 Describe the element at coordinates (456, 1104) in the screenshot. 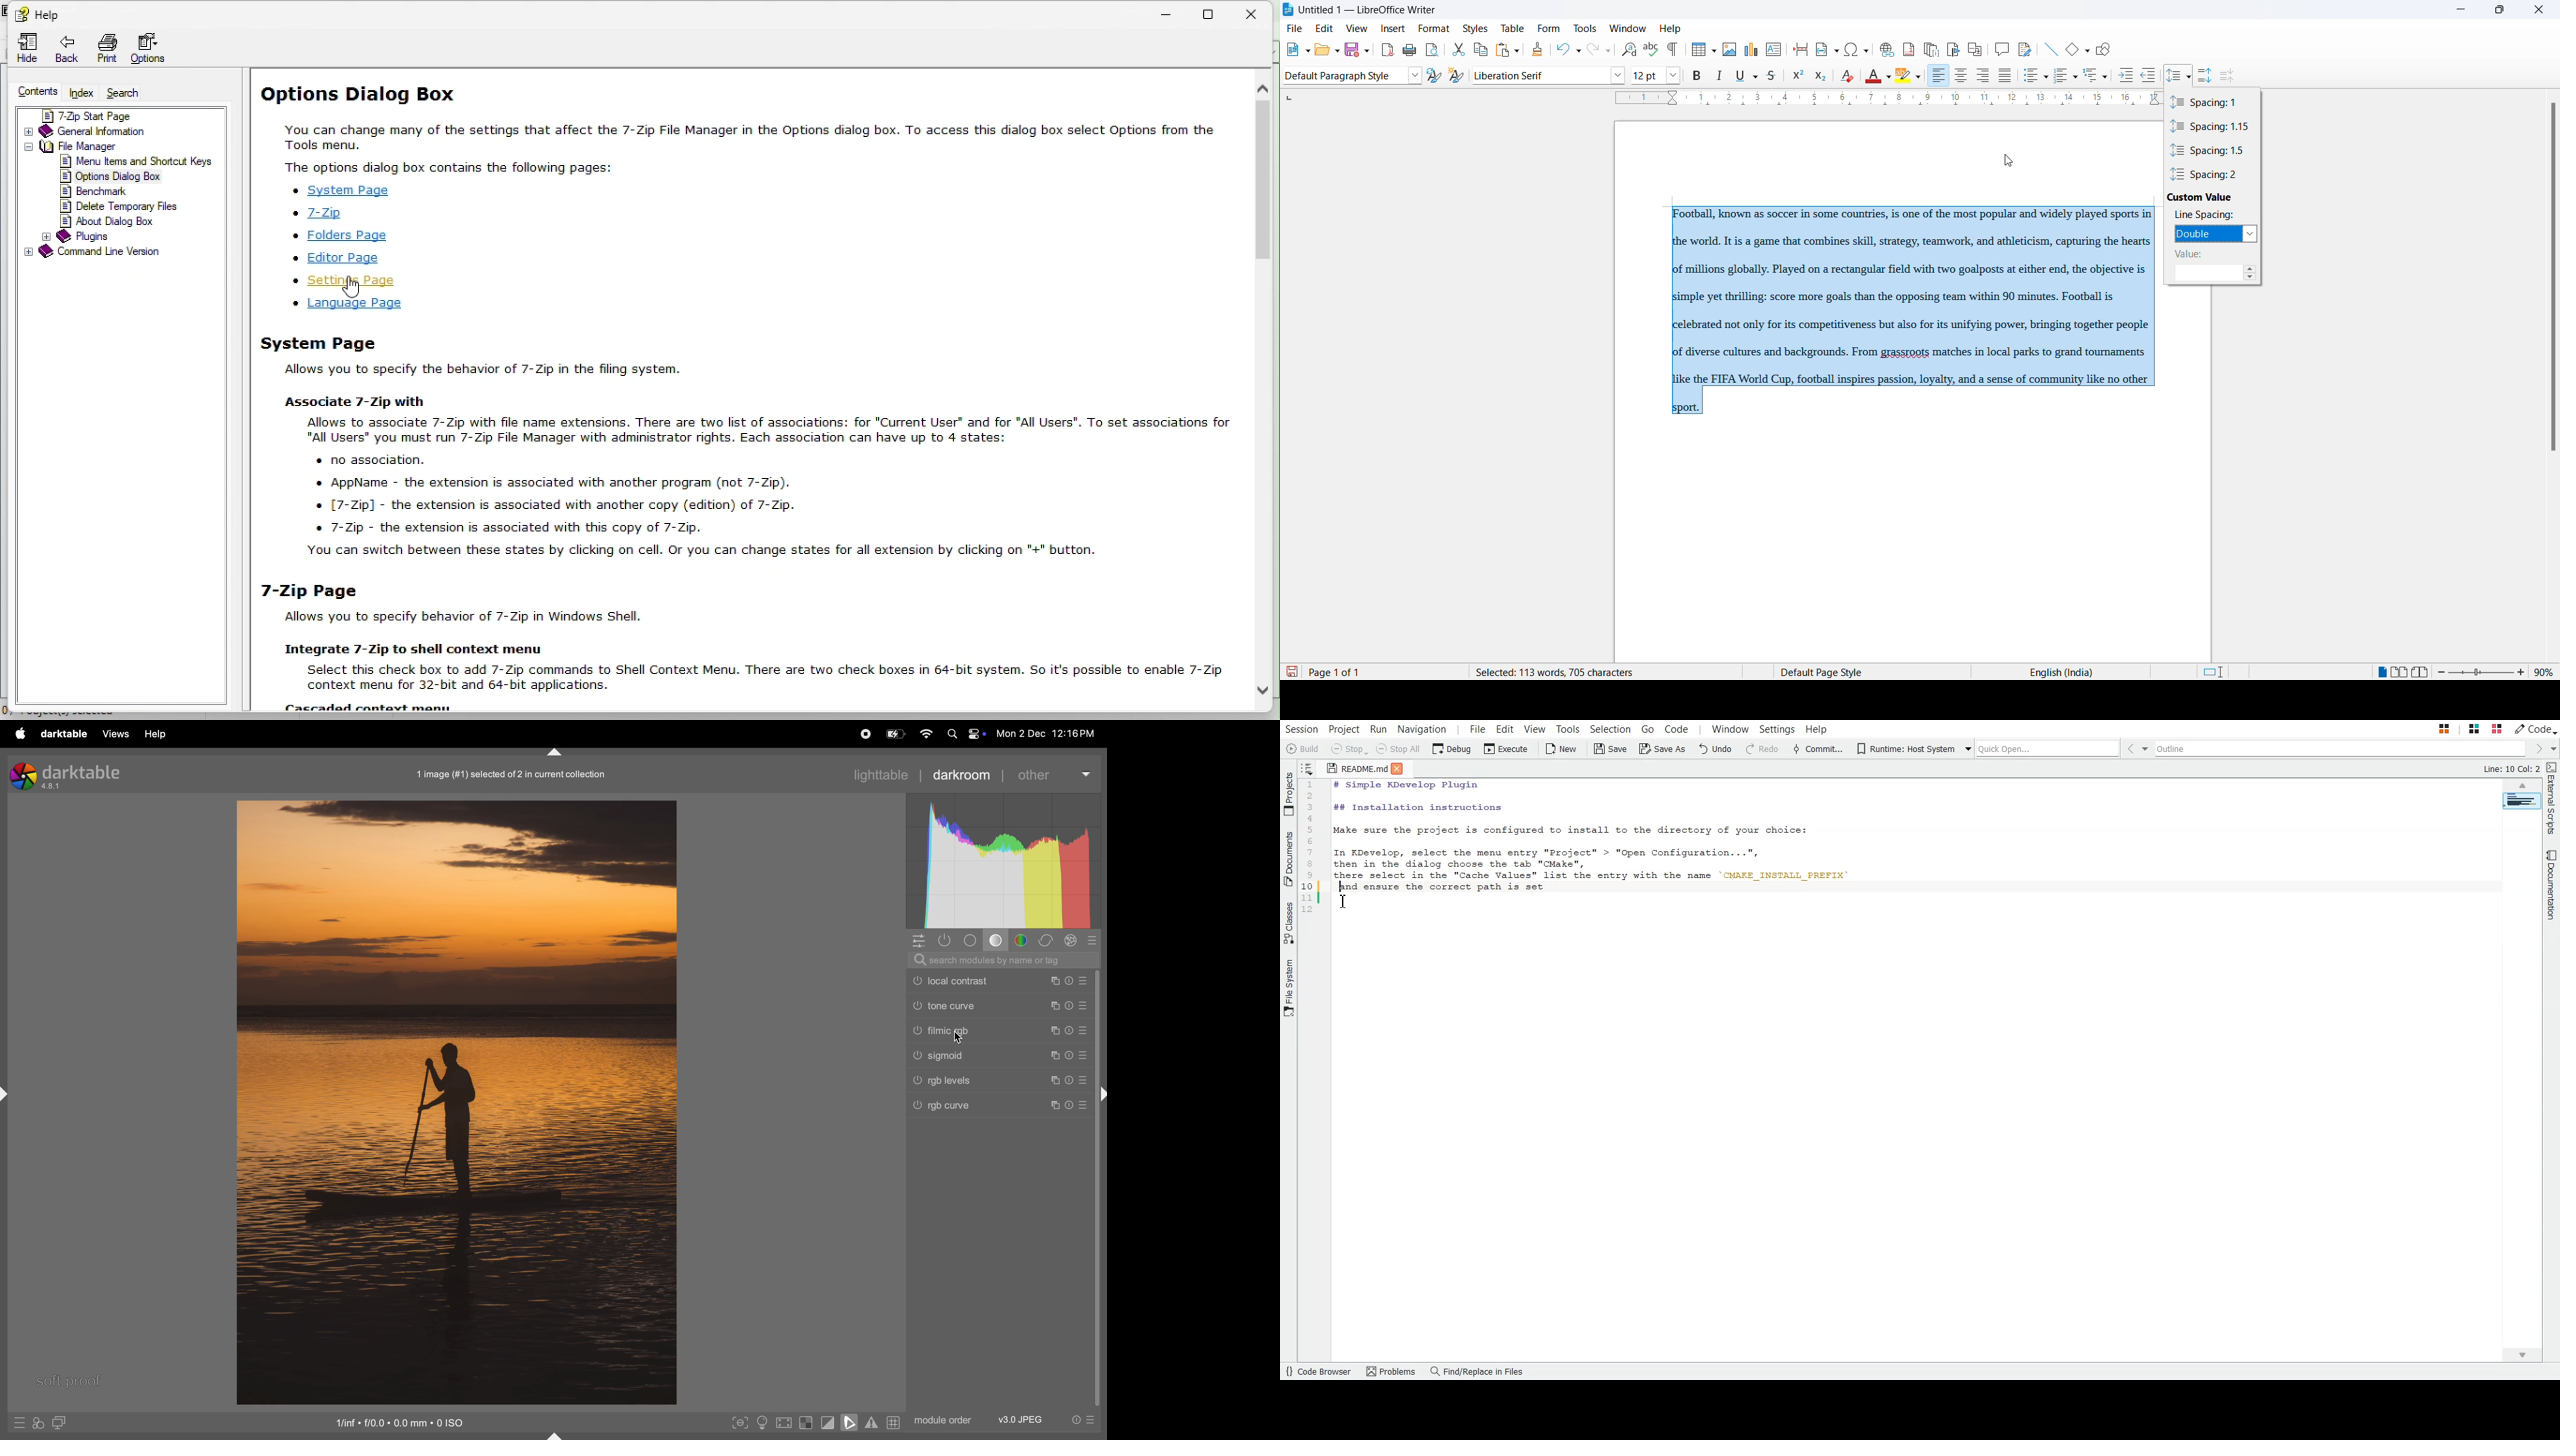

I see `` at that location.